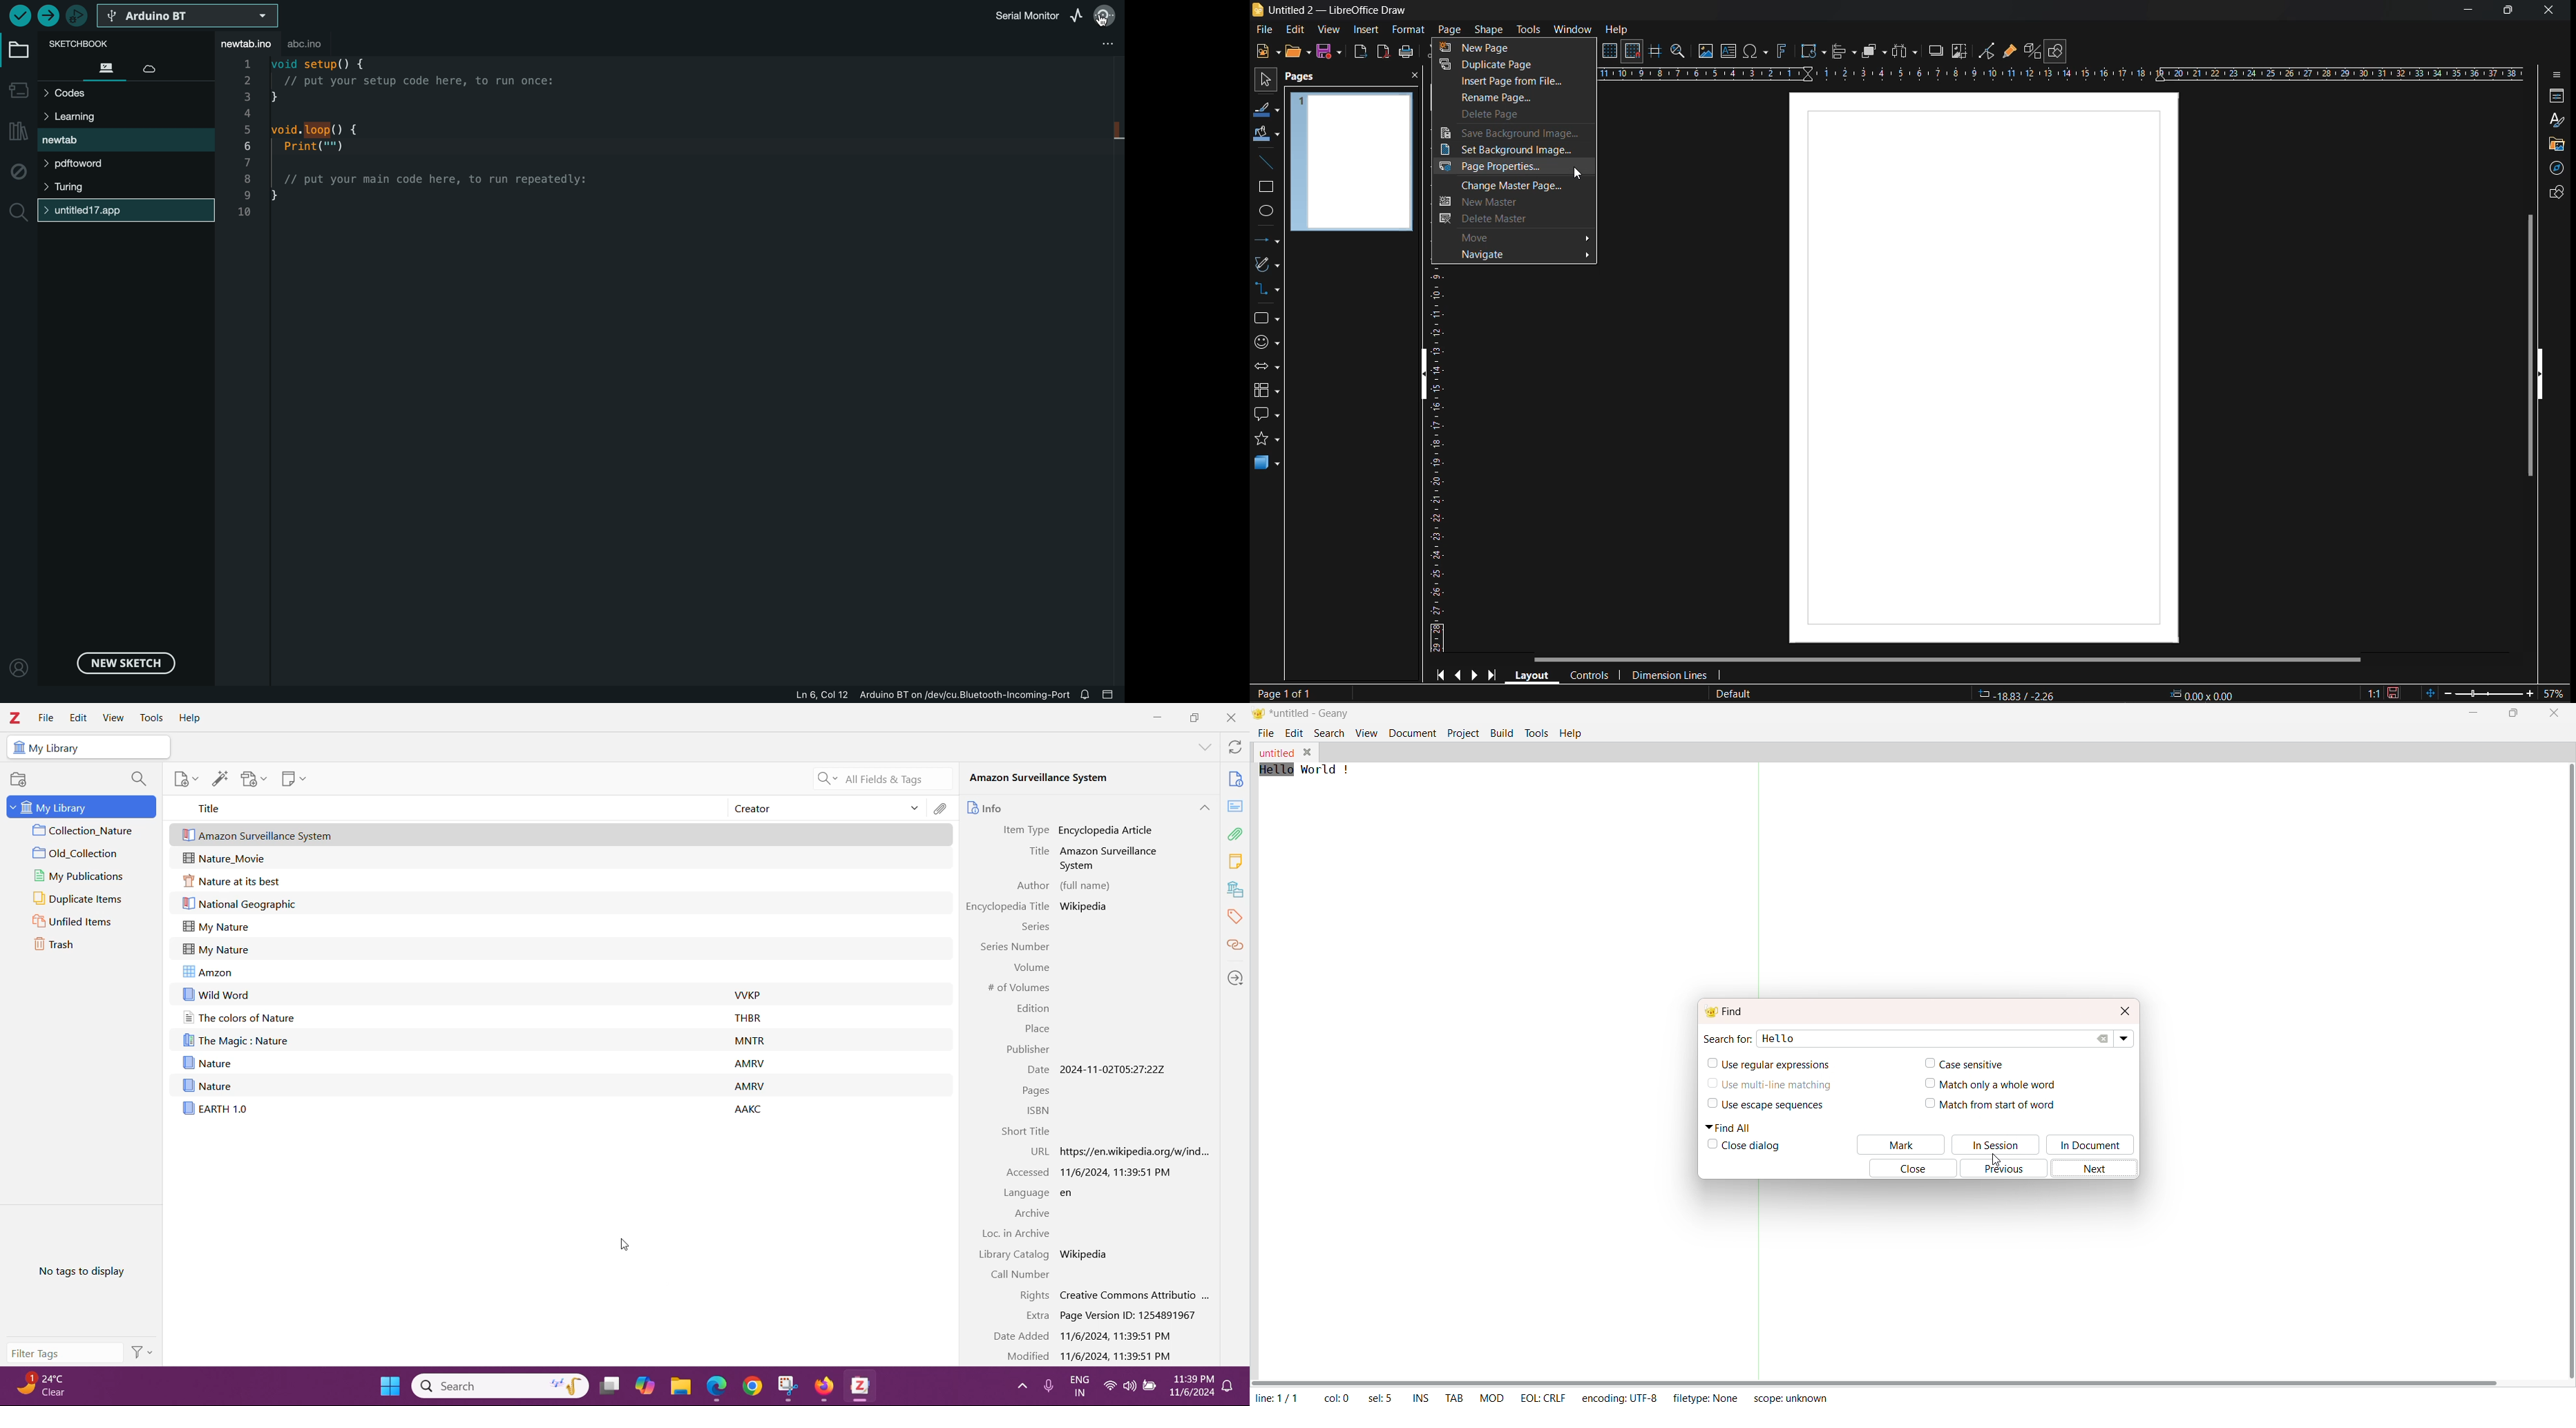 This screenshot has height=1428, width=2576. Describe the element at coordinates (1033, 1296) in the screenshot. I see `Rights` at that location.